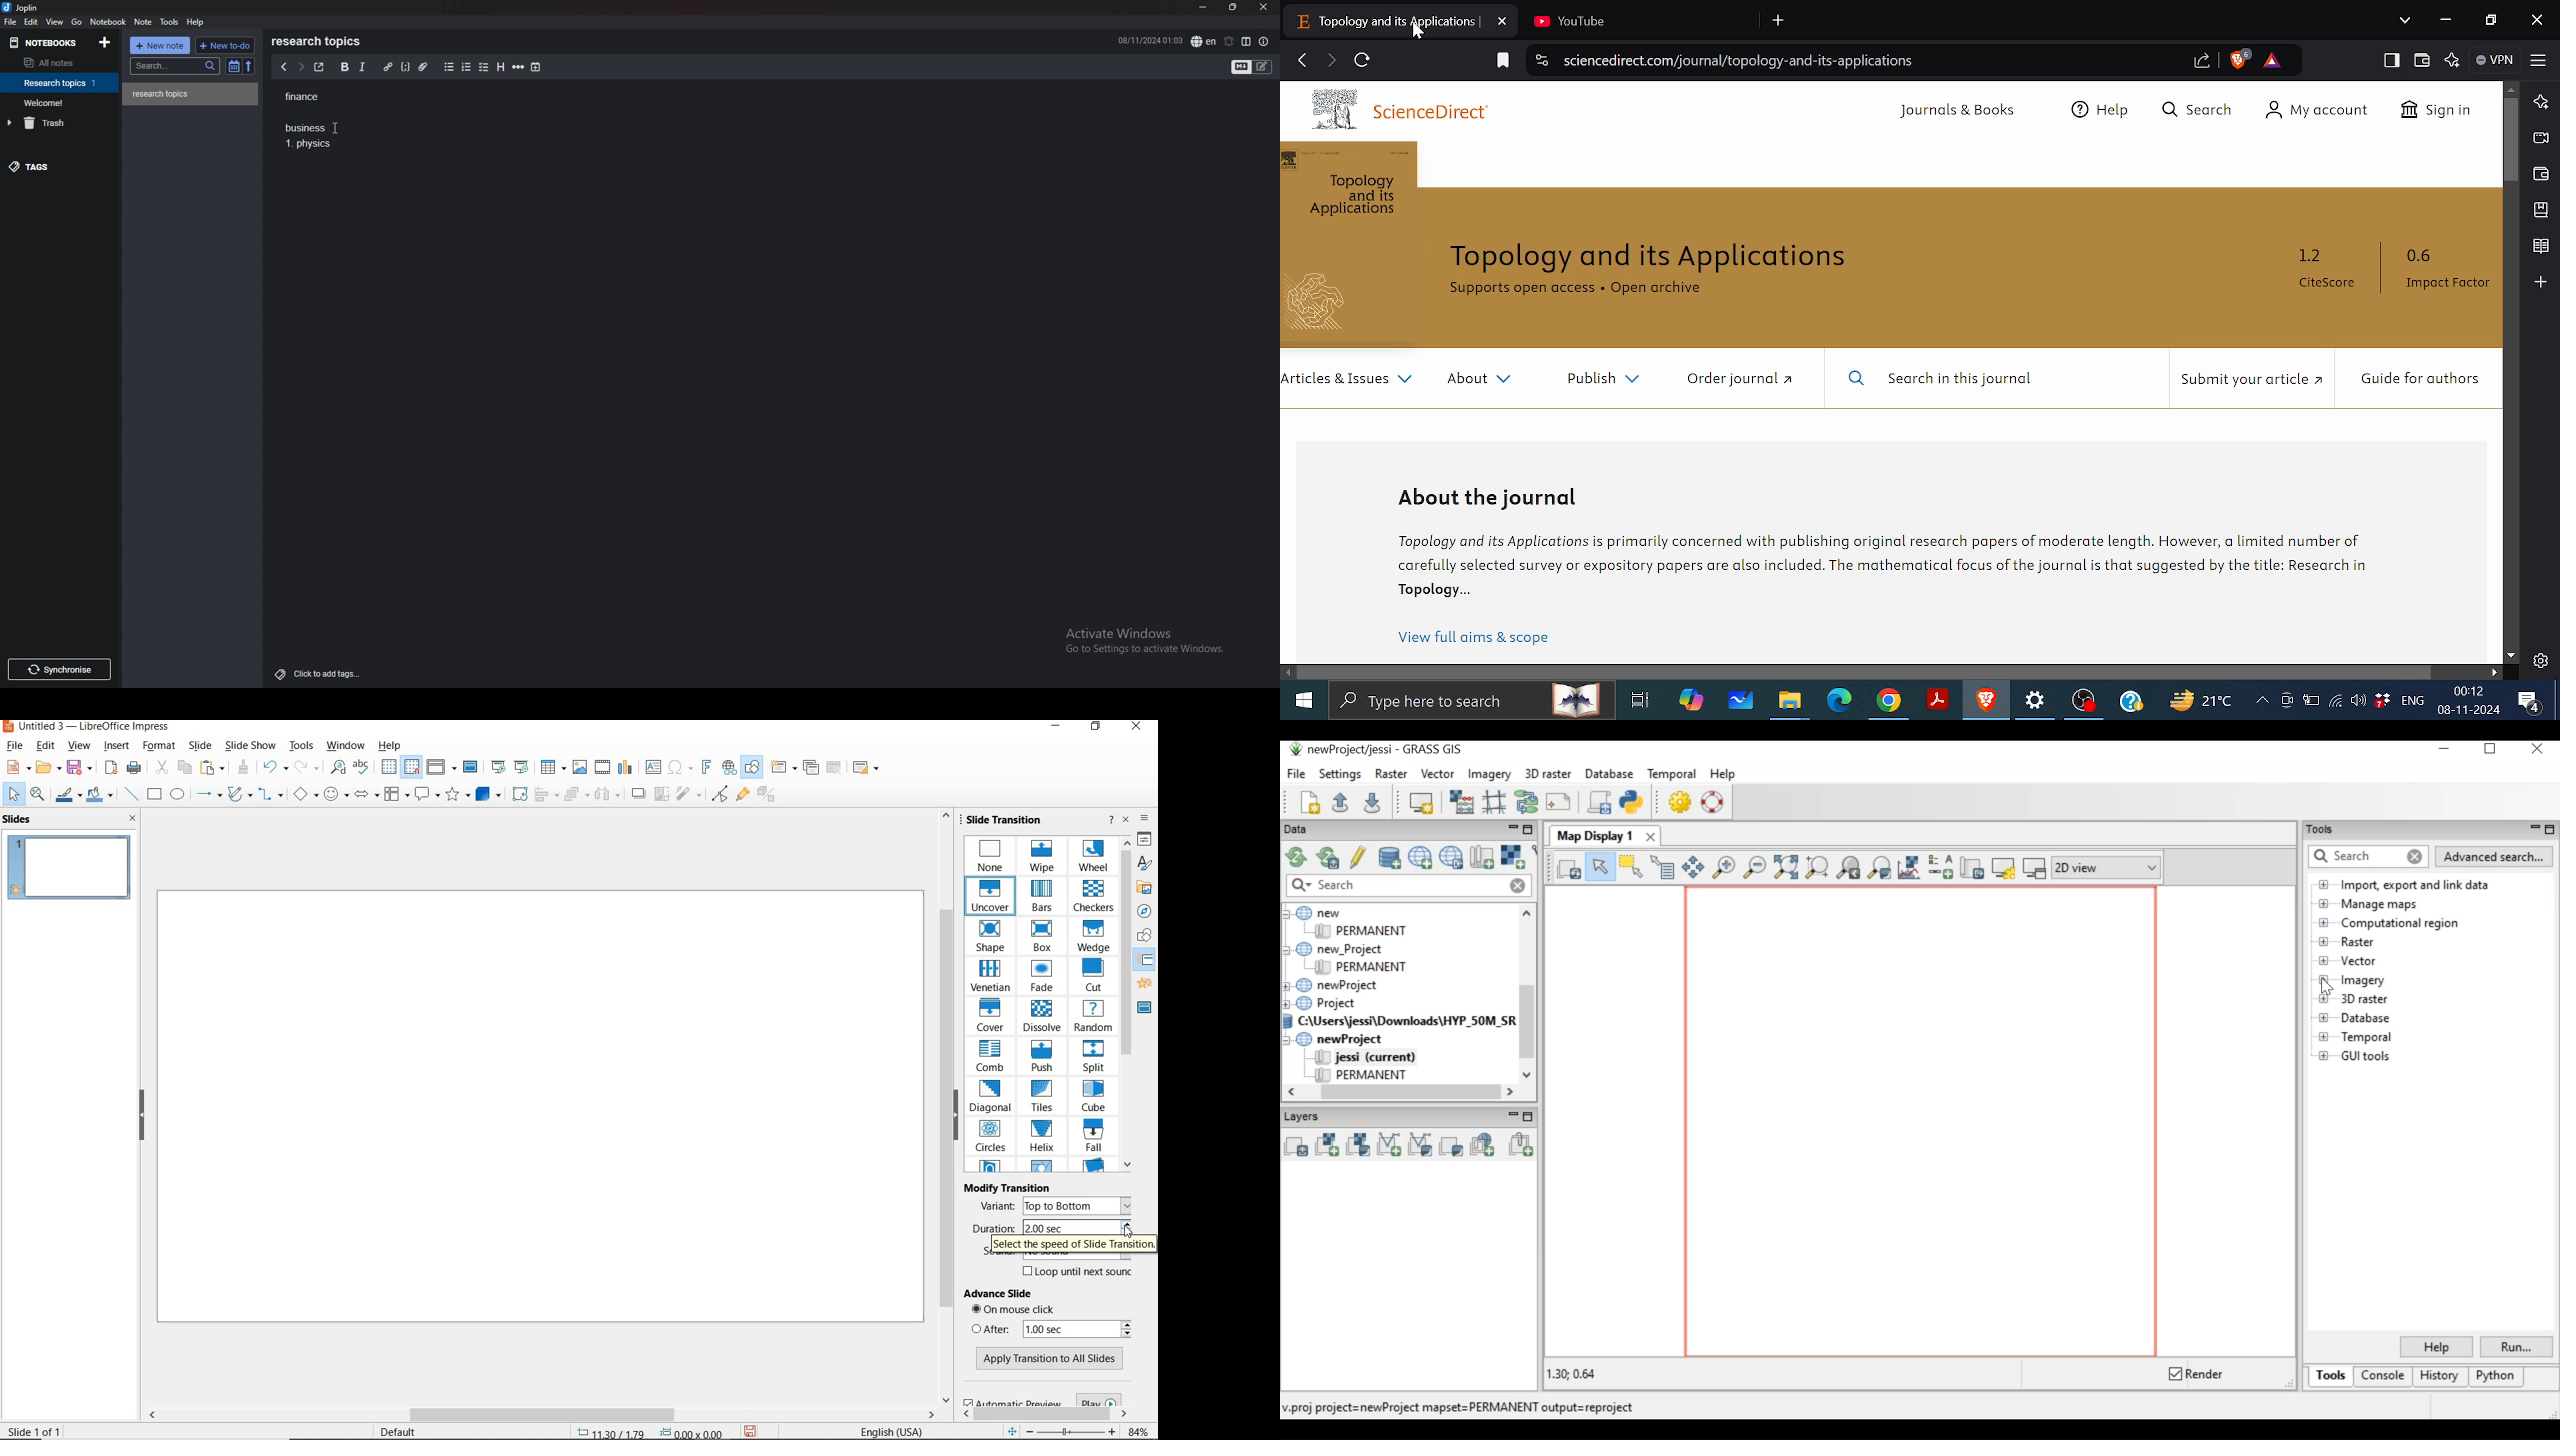 Image resolution: width=2576 pixels, height=1456 pixels. Describe the element at coordinates (57, 169) in the screenshot. I see `tags` at that location.